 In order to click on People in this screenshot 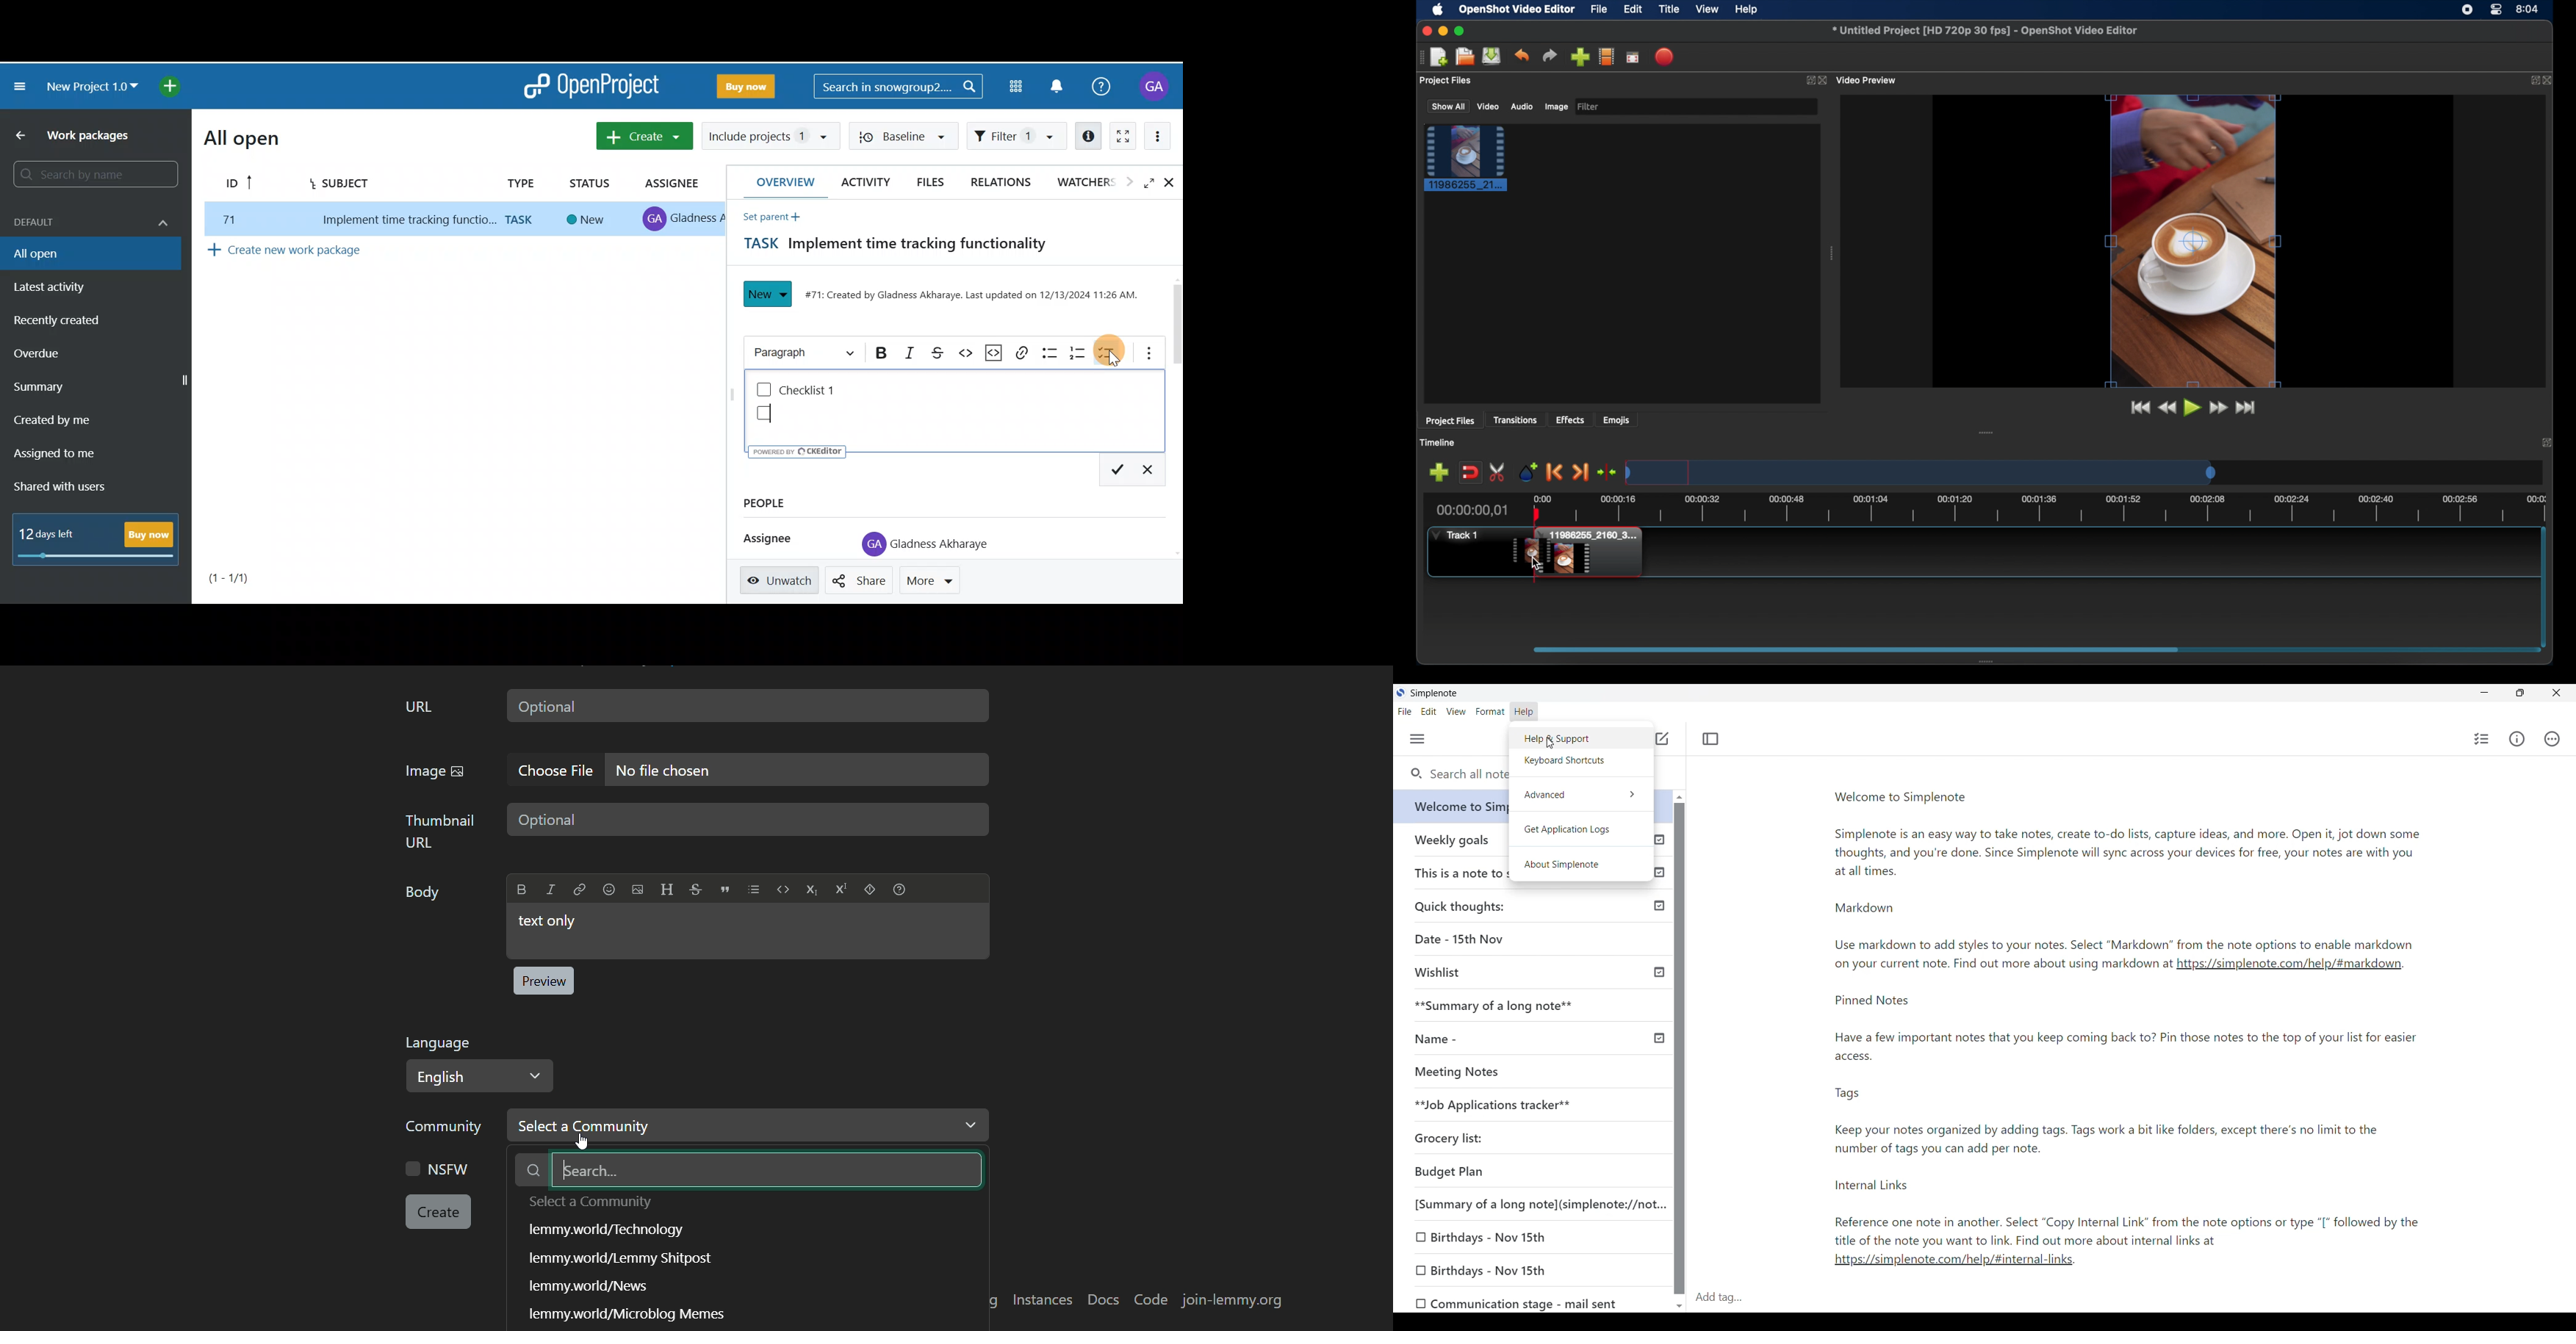, I will do `click(789, 502)`.